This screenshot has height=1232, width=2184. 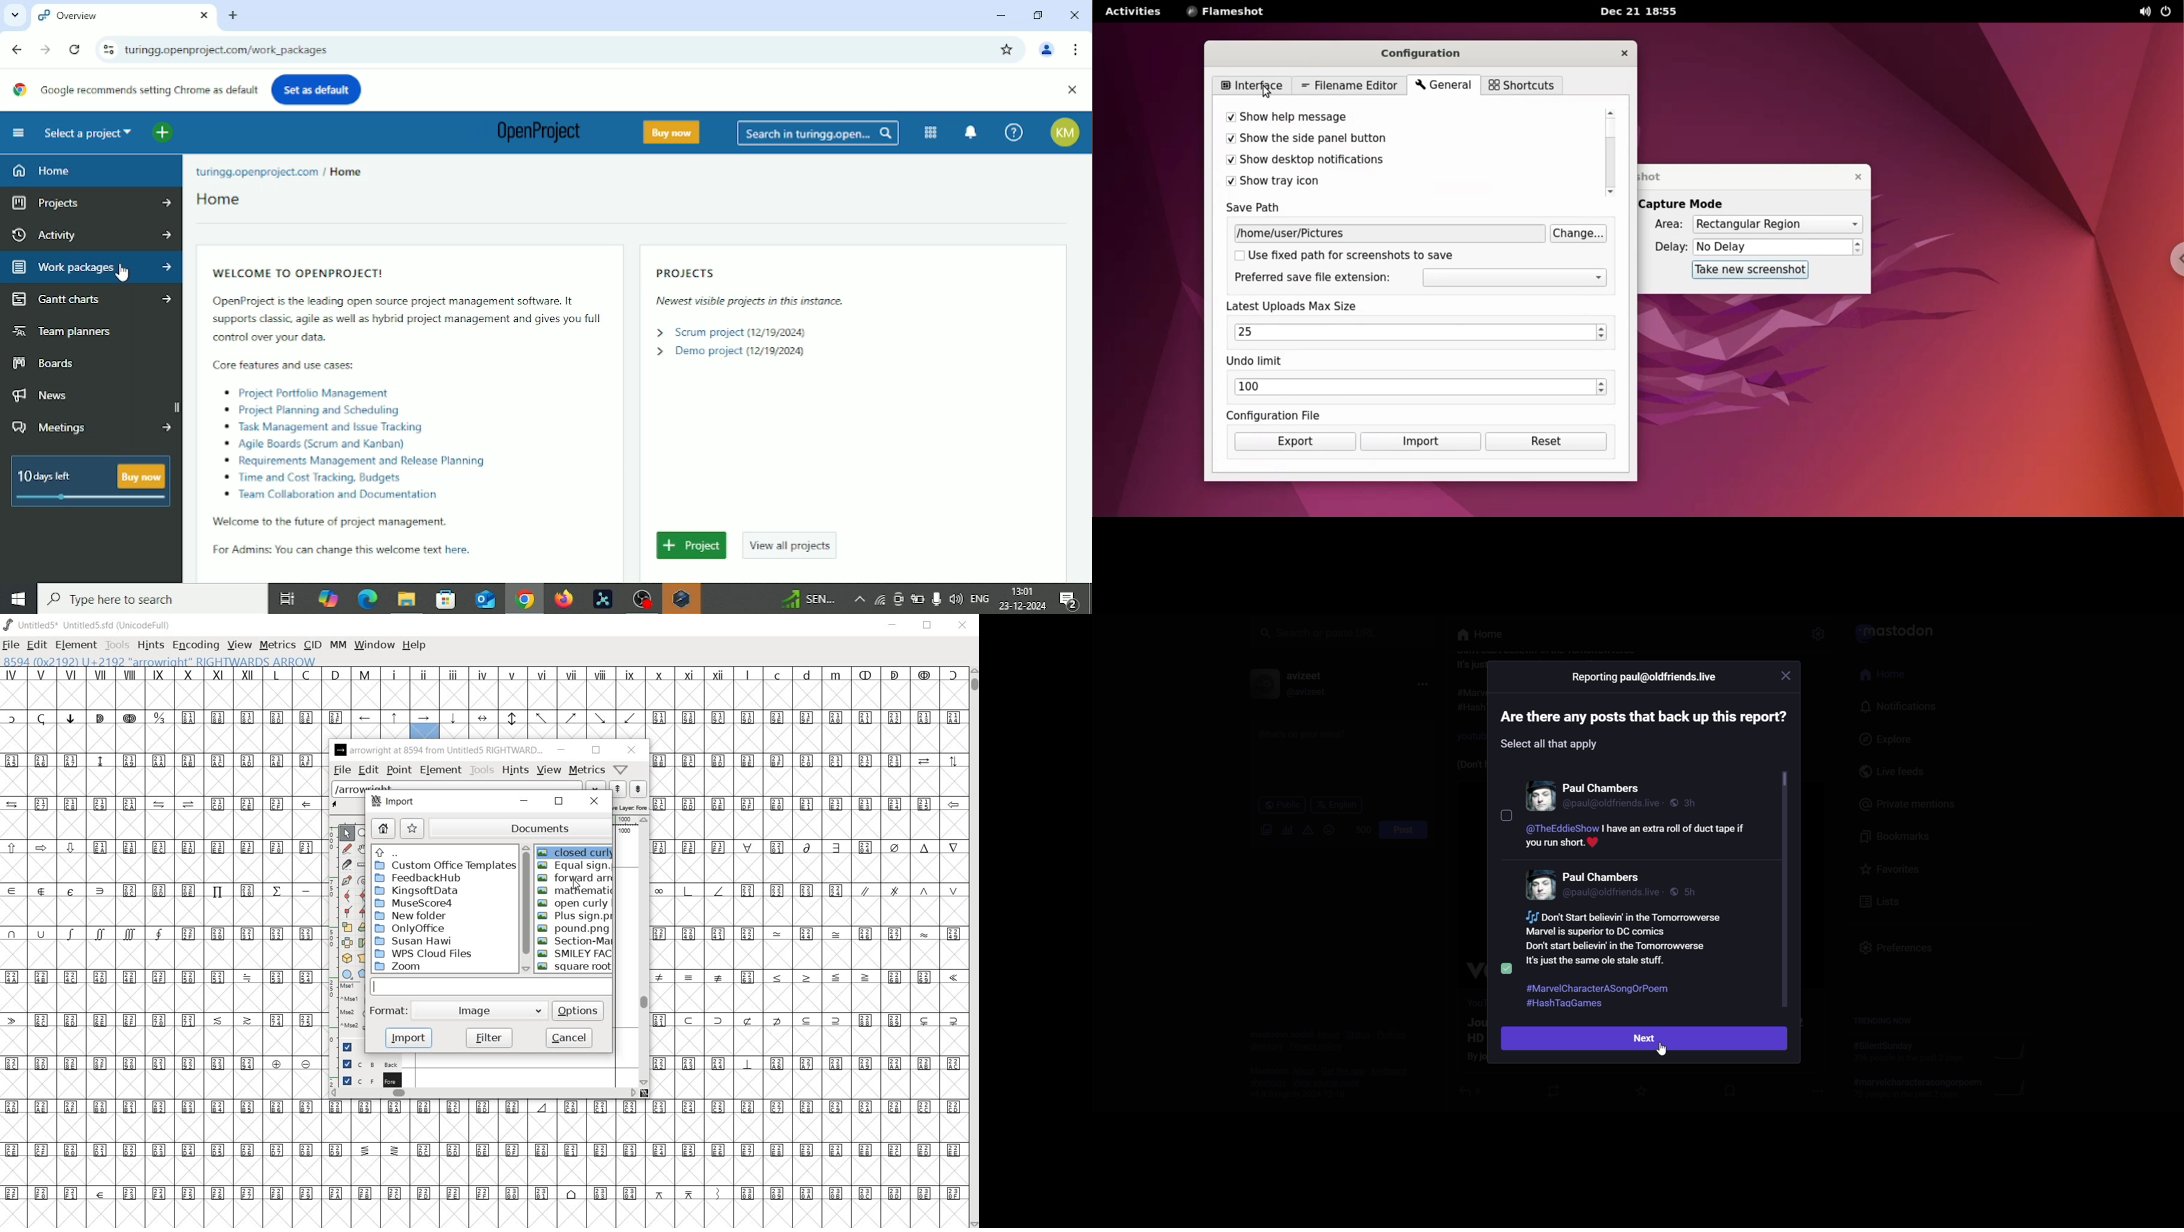 What do you see at coordinates (1234, 13) in the screenshot?
I see `FLAMESHOT` at bounding box center [1234, 13].